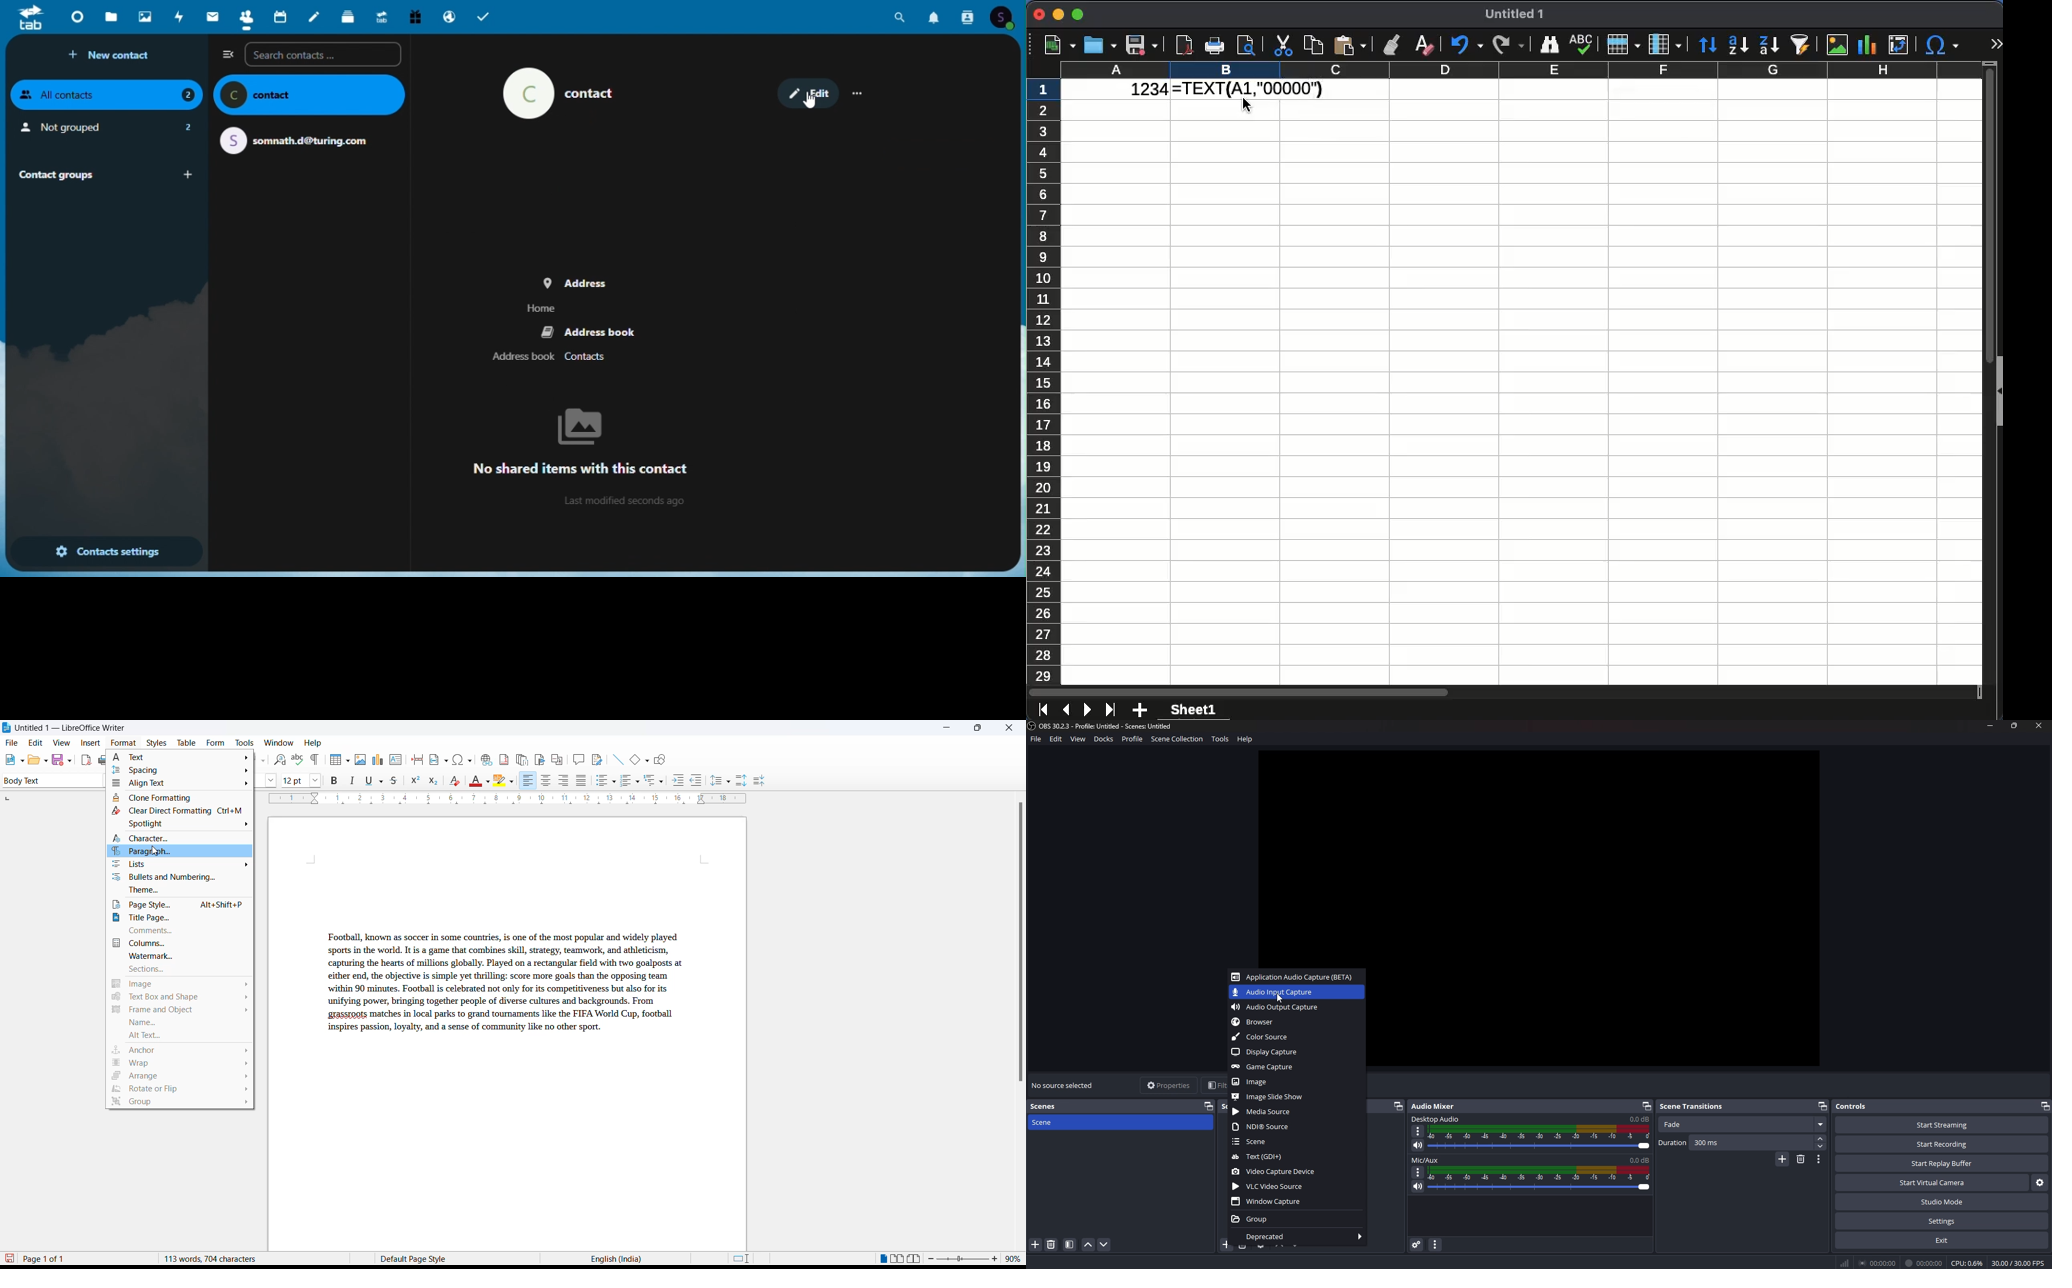  I want to click on vlc video source, so click(1298, 1186).